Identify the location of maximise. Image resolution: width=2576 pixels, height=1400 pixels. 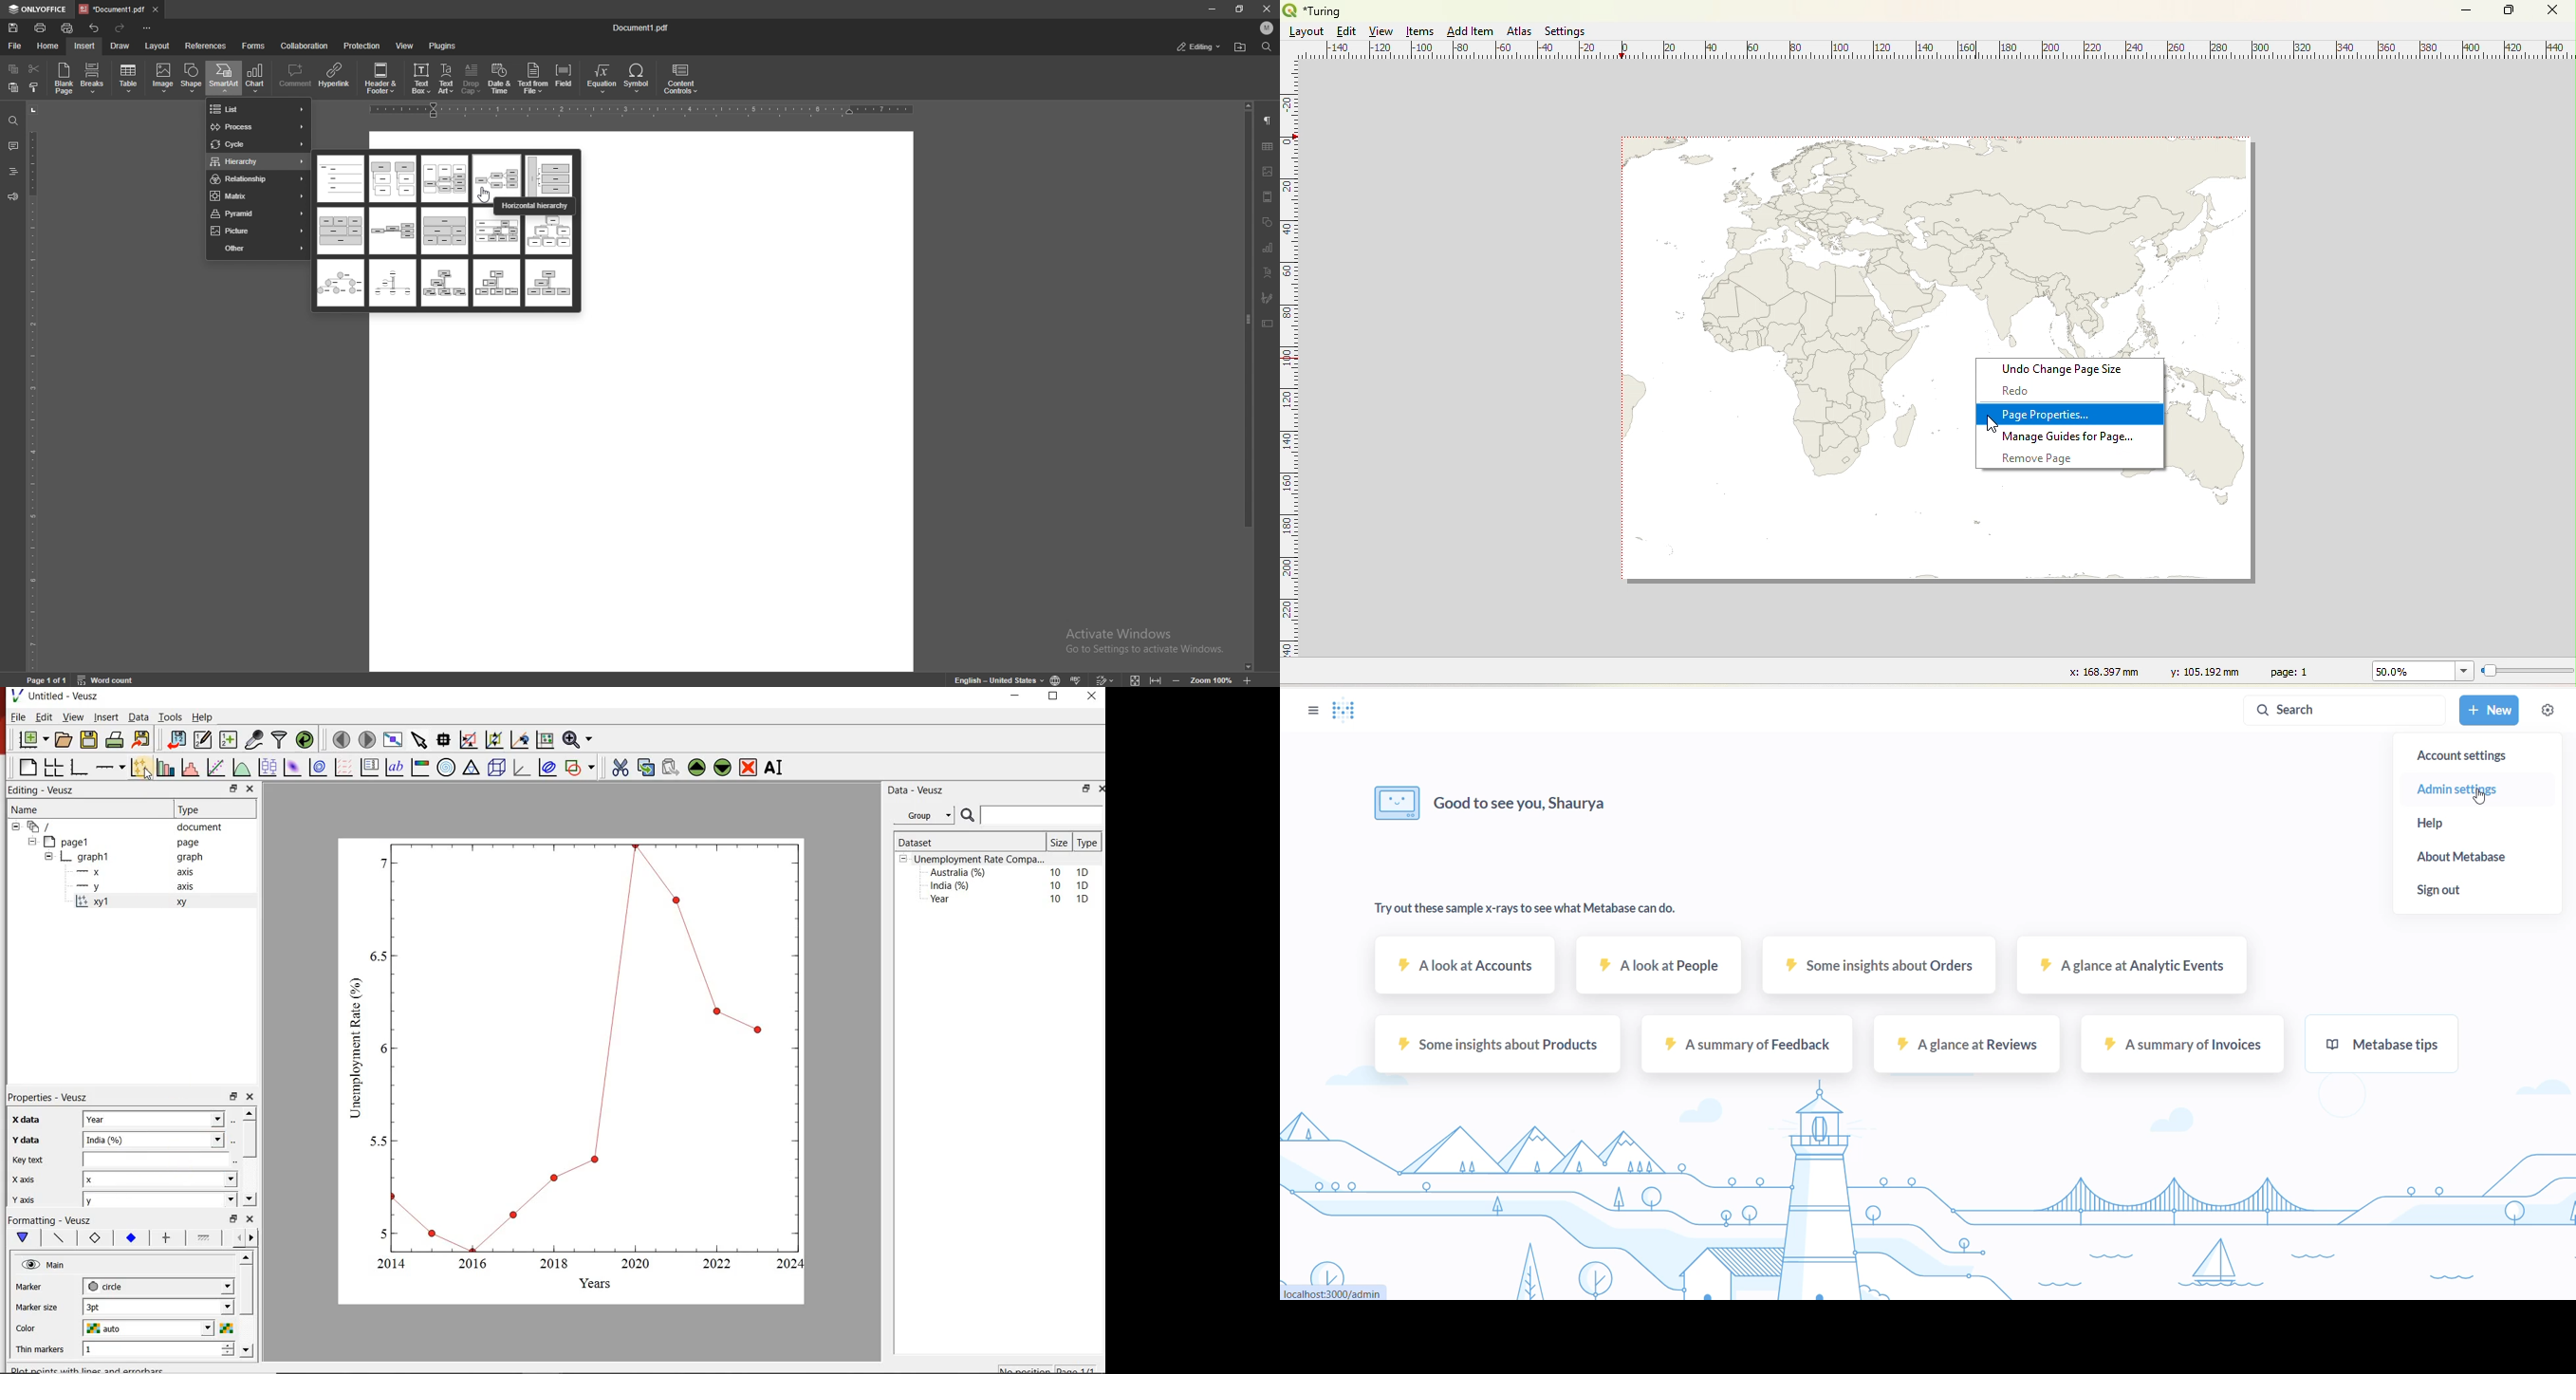
(1055, 699).